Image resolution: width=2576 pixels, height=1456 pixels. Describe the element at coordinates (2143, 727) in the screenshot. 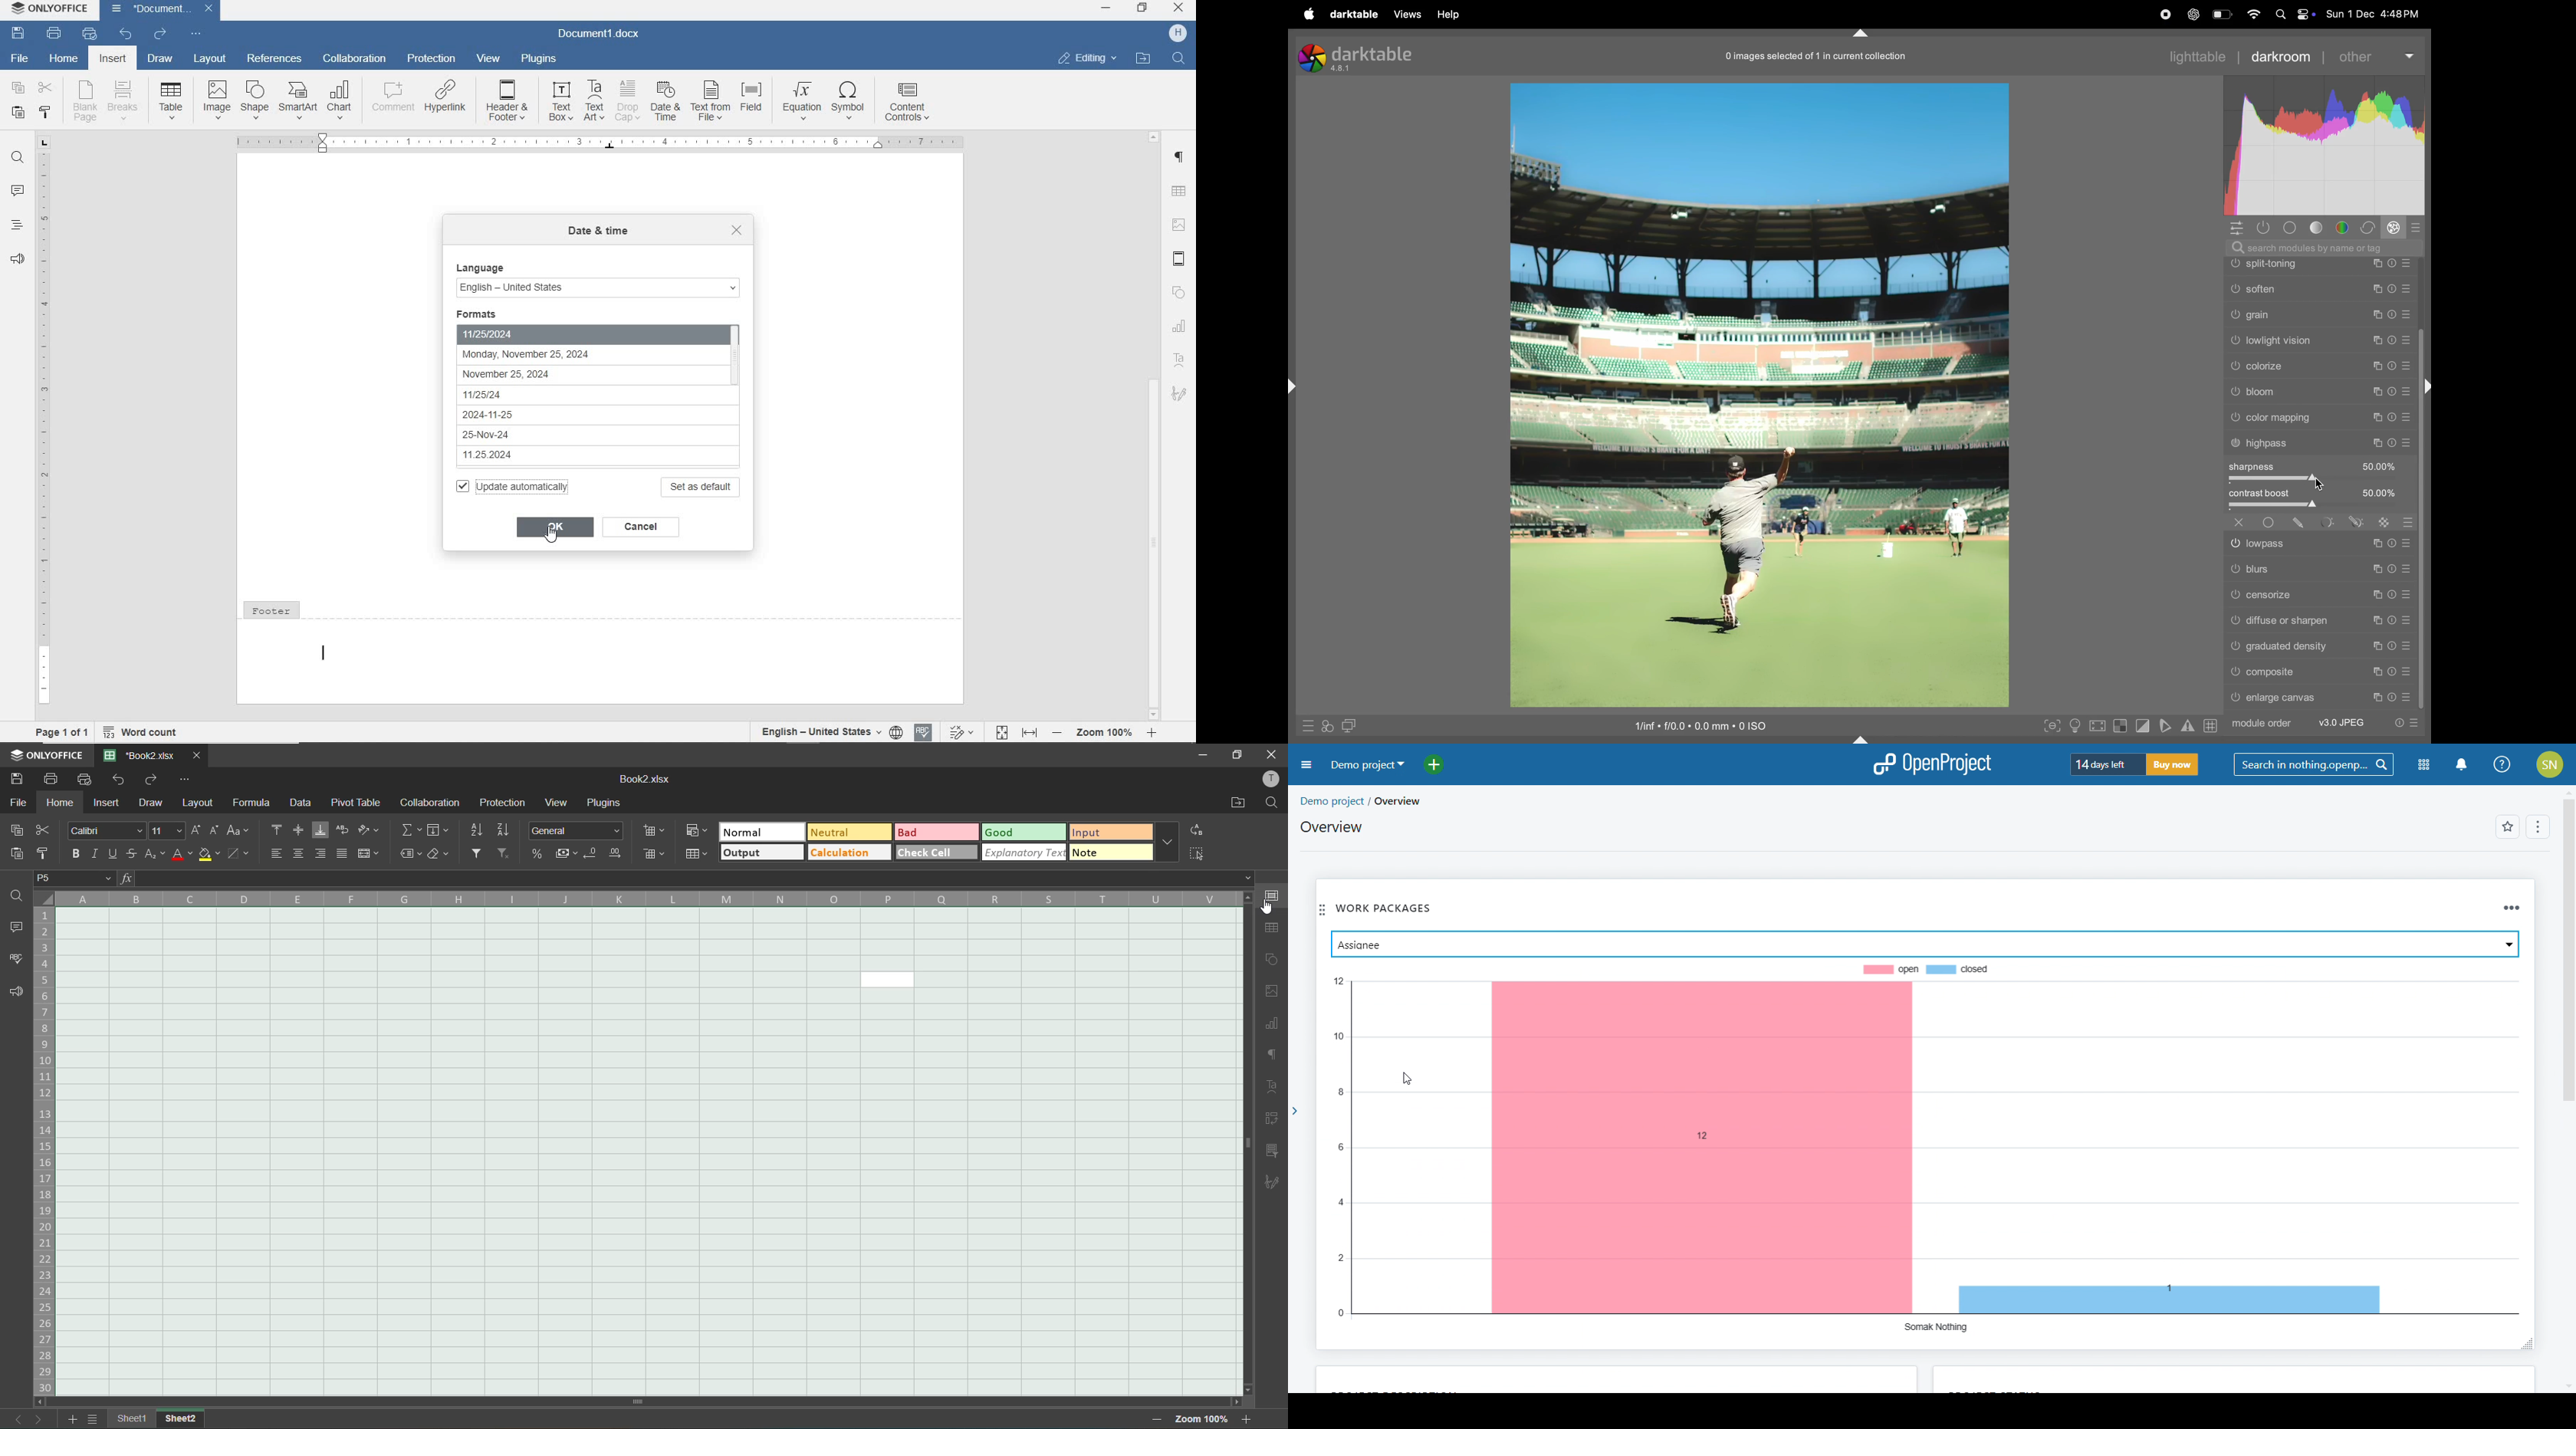

I see `toggle clipping indications` at that location.